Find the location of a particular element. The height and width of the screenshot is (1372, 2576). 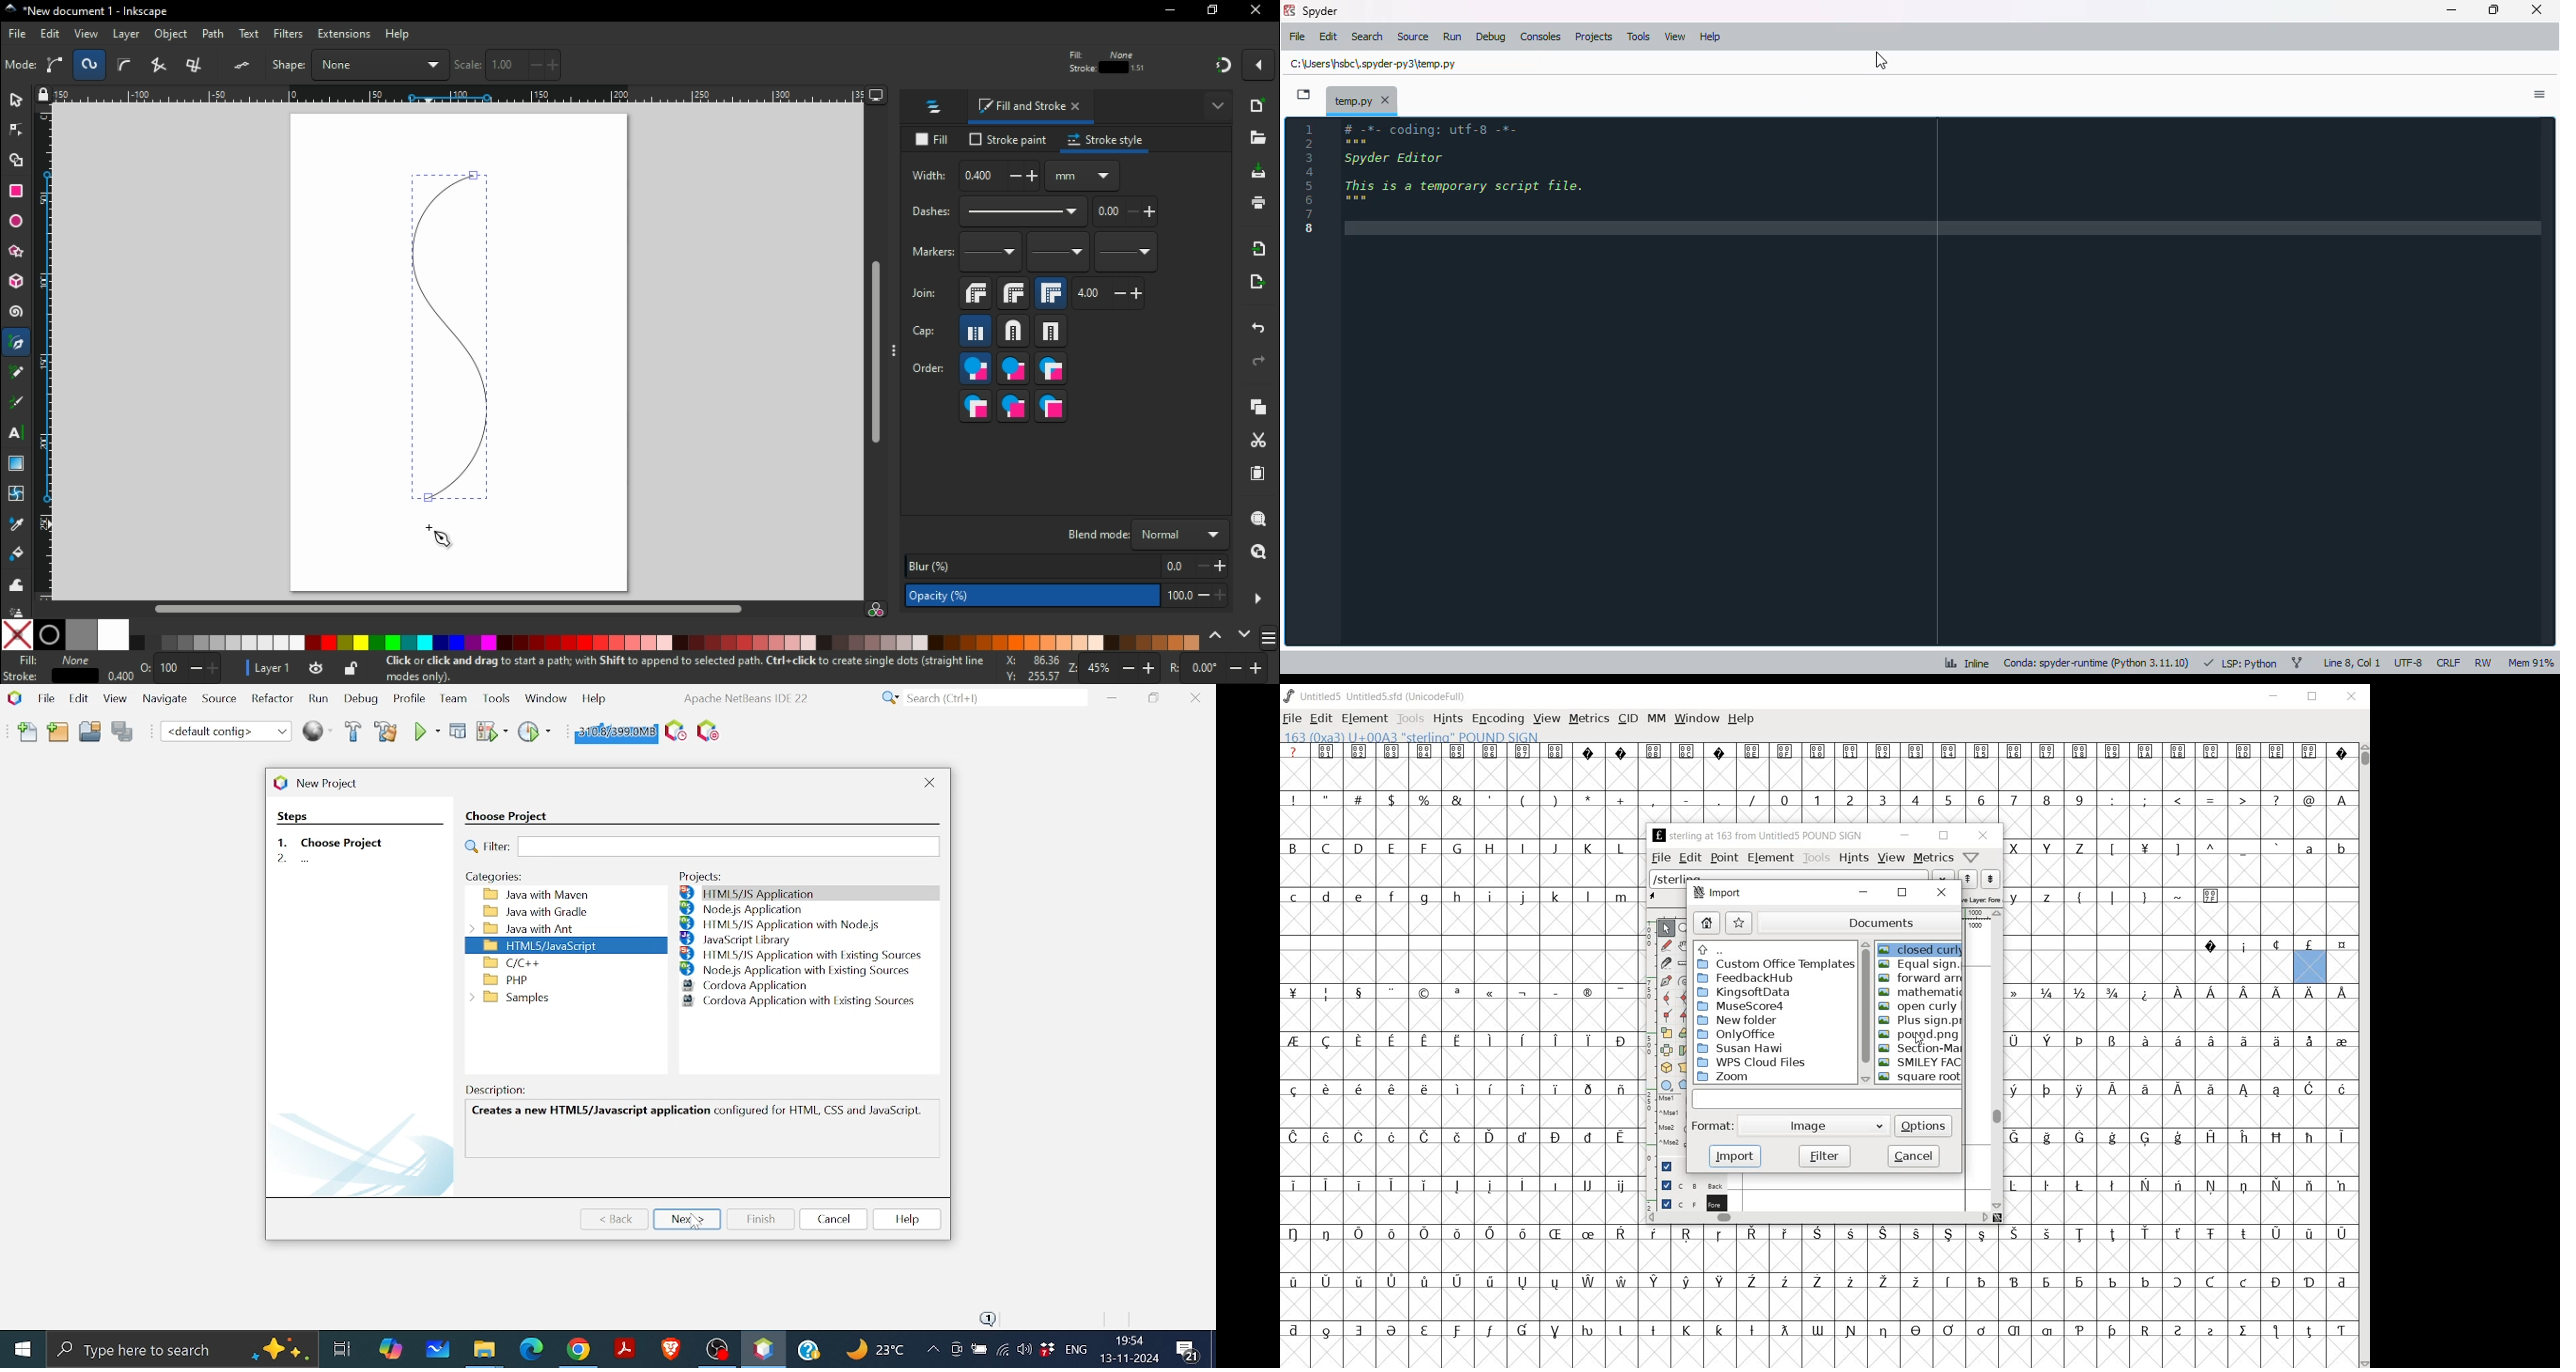

mesh tool is located at coordinates (14, 495).